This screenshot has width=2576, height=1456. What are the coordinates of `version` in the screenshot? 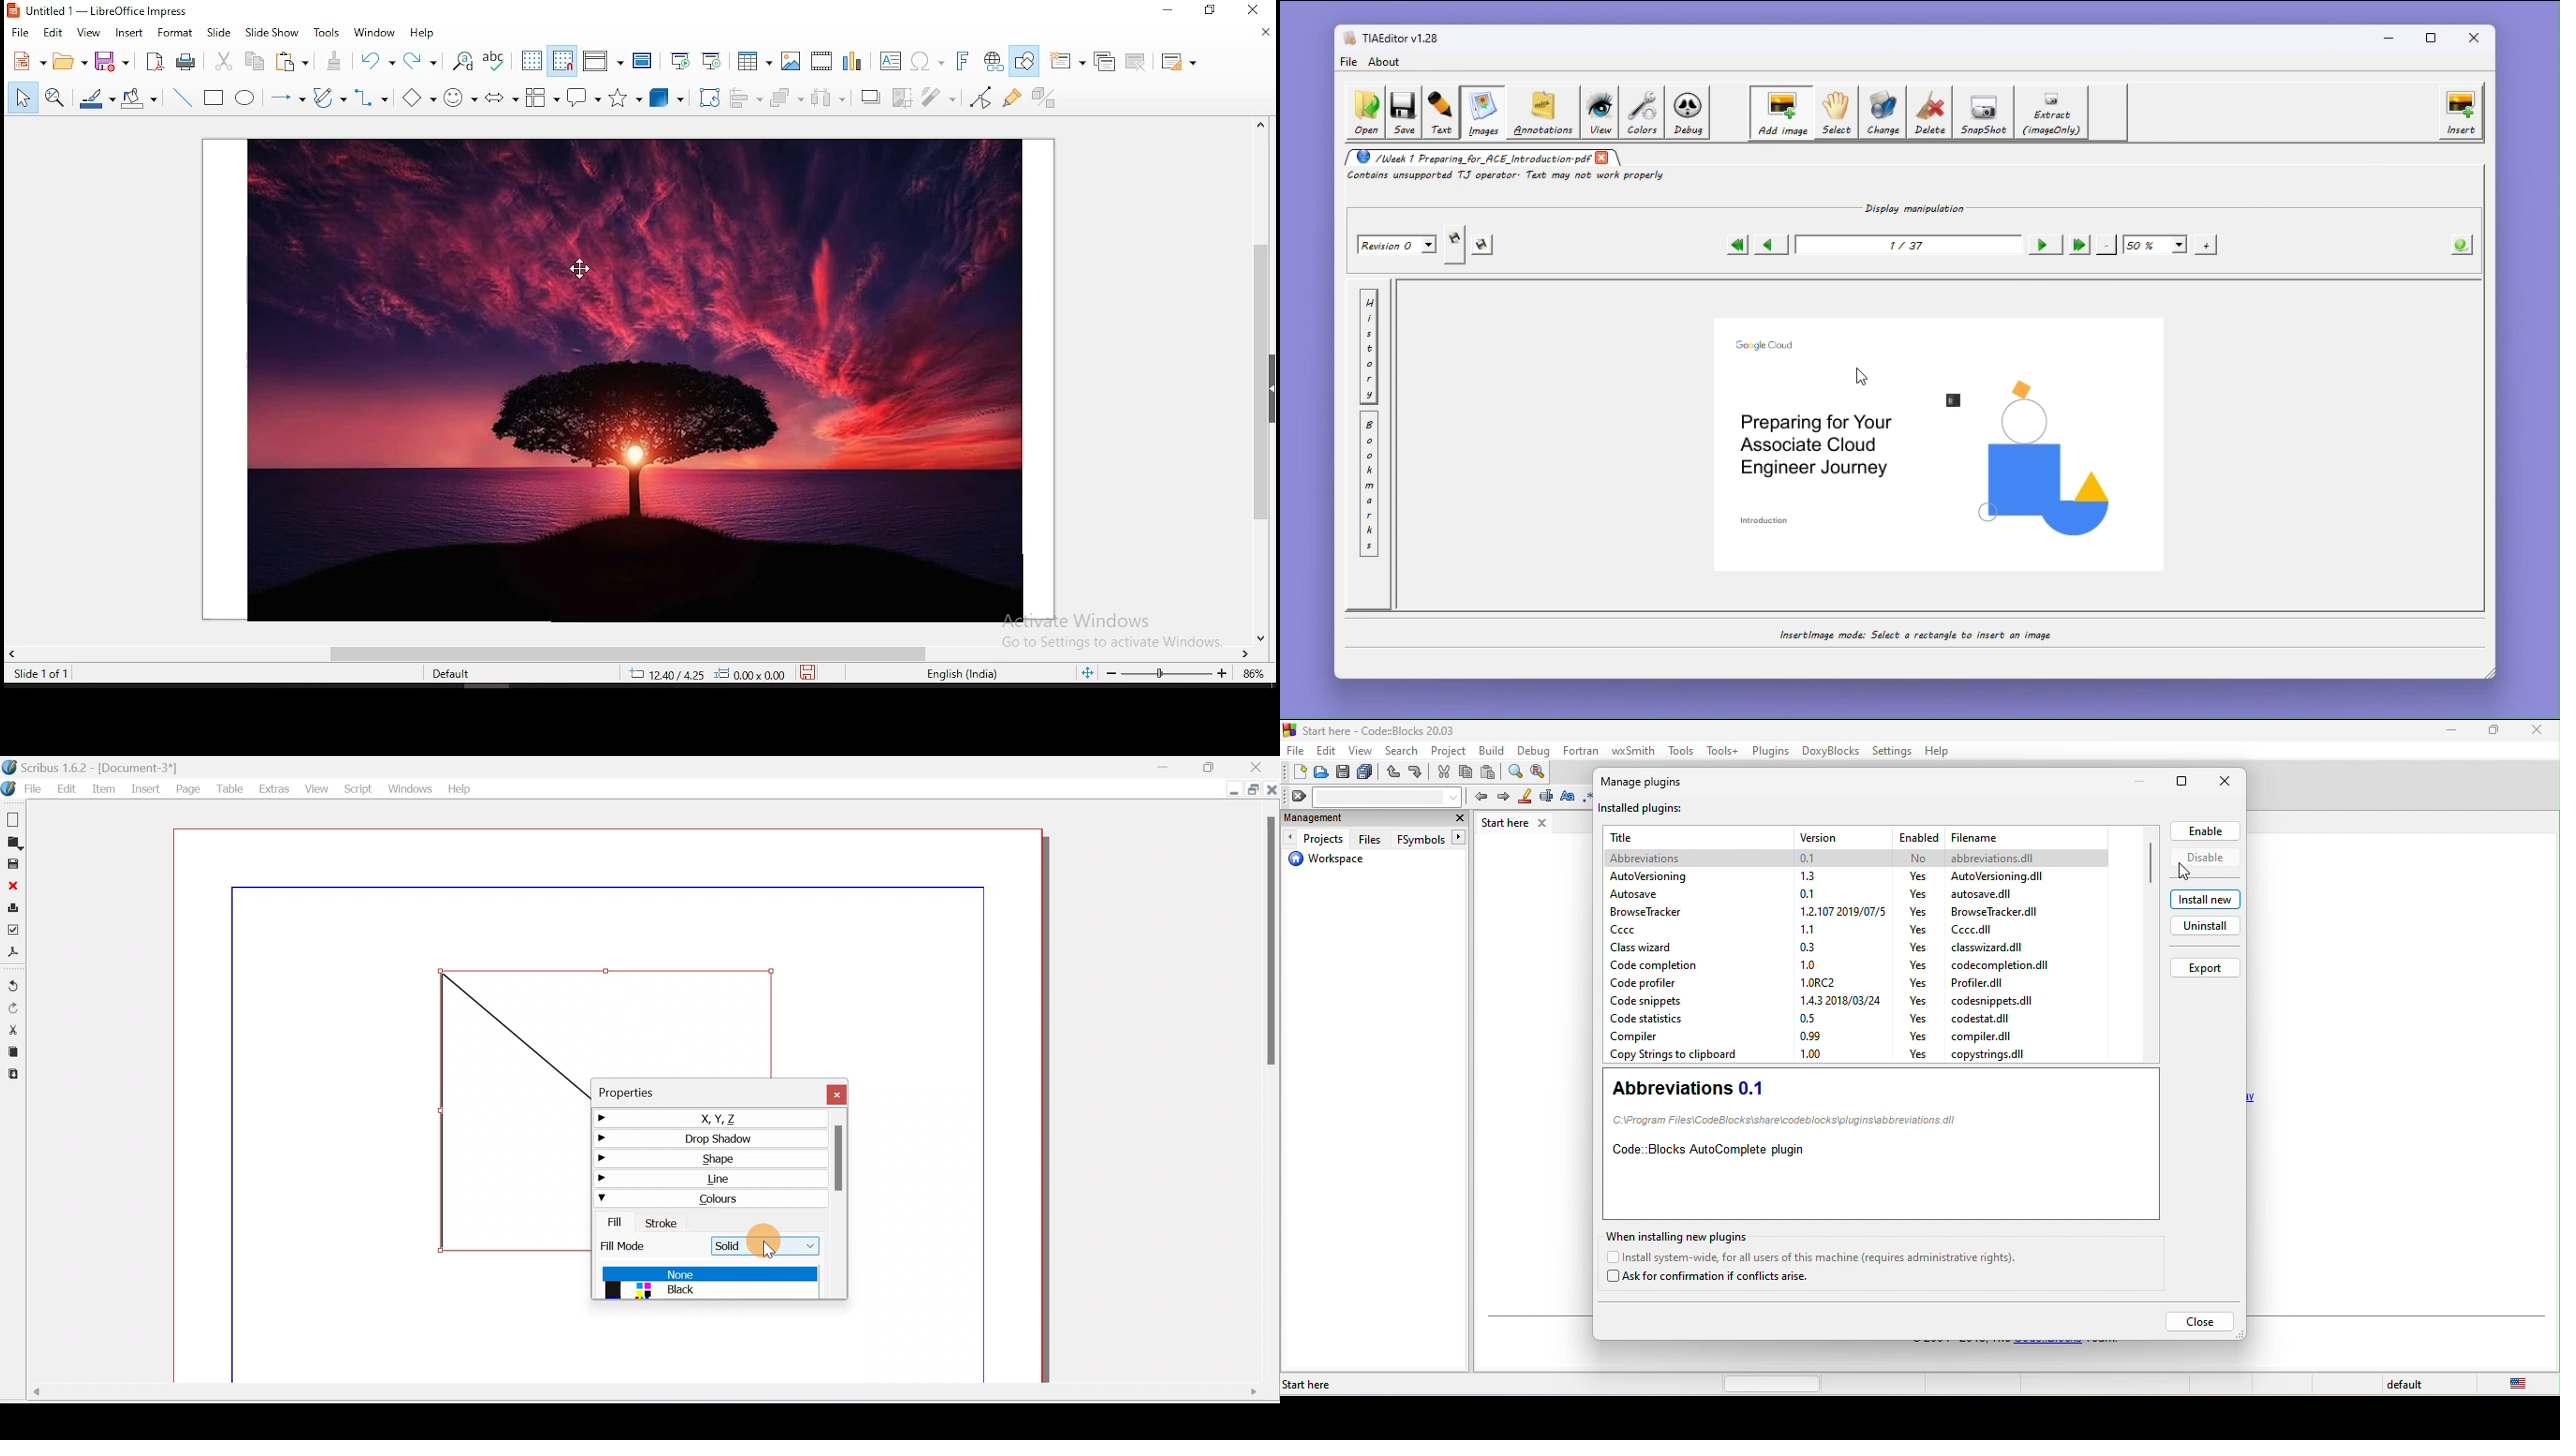 It's located at (1808, 928).